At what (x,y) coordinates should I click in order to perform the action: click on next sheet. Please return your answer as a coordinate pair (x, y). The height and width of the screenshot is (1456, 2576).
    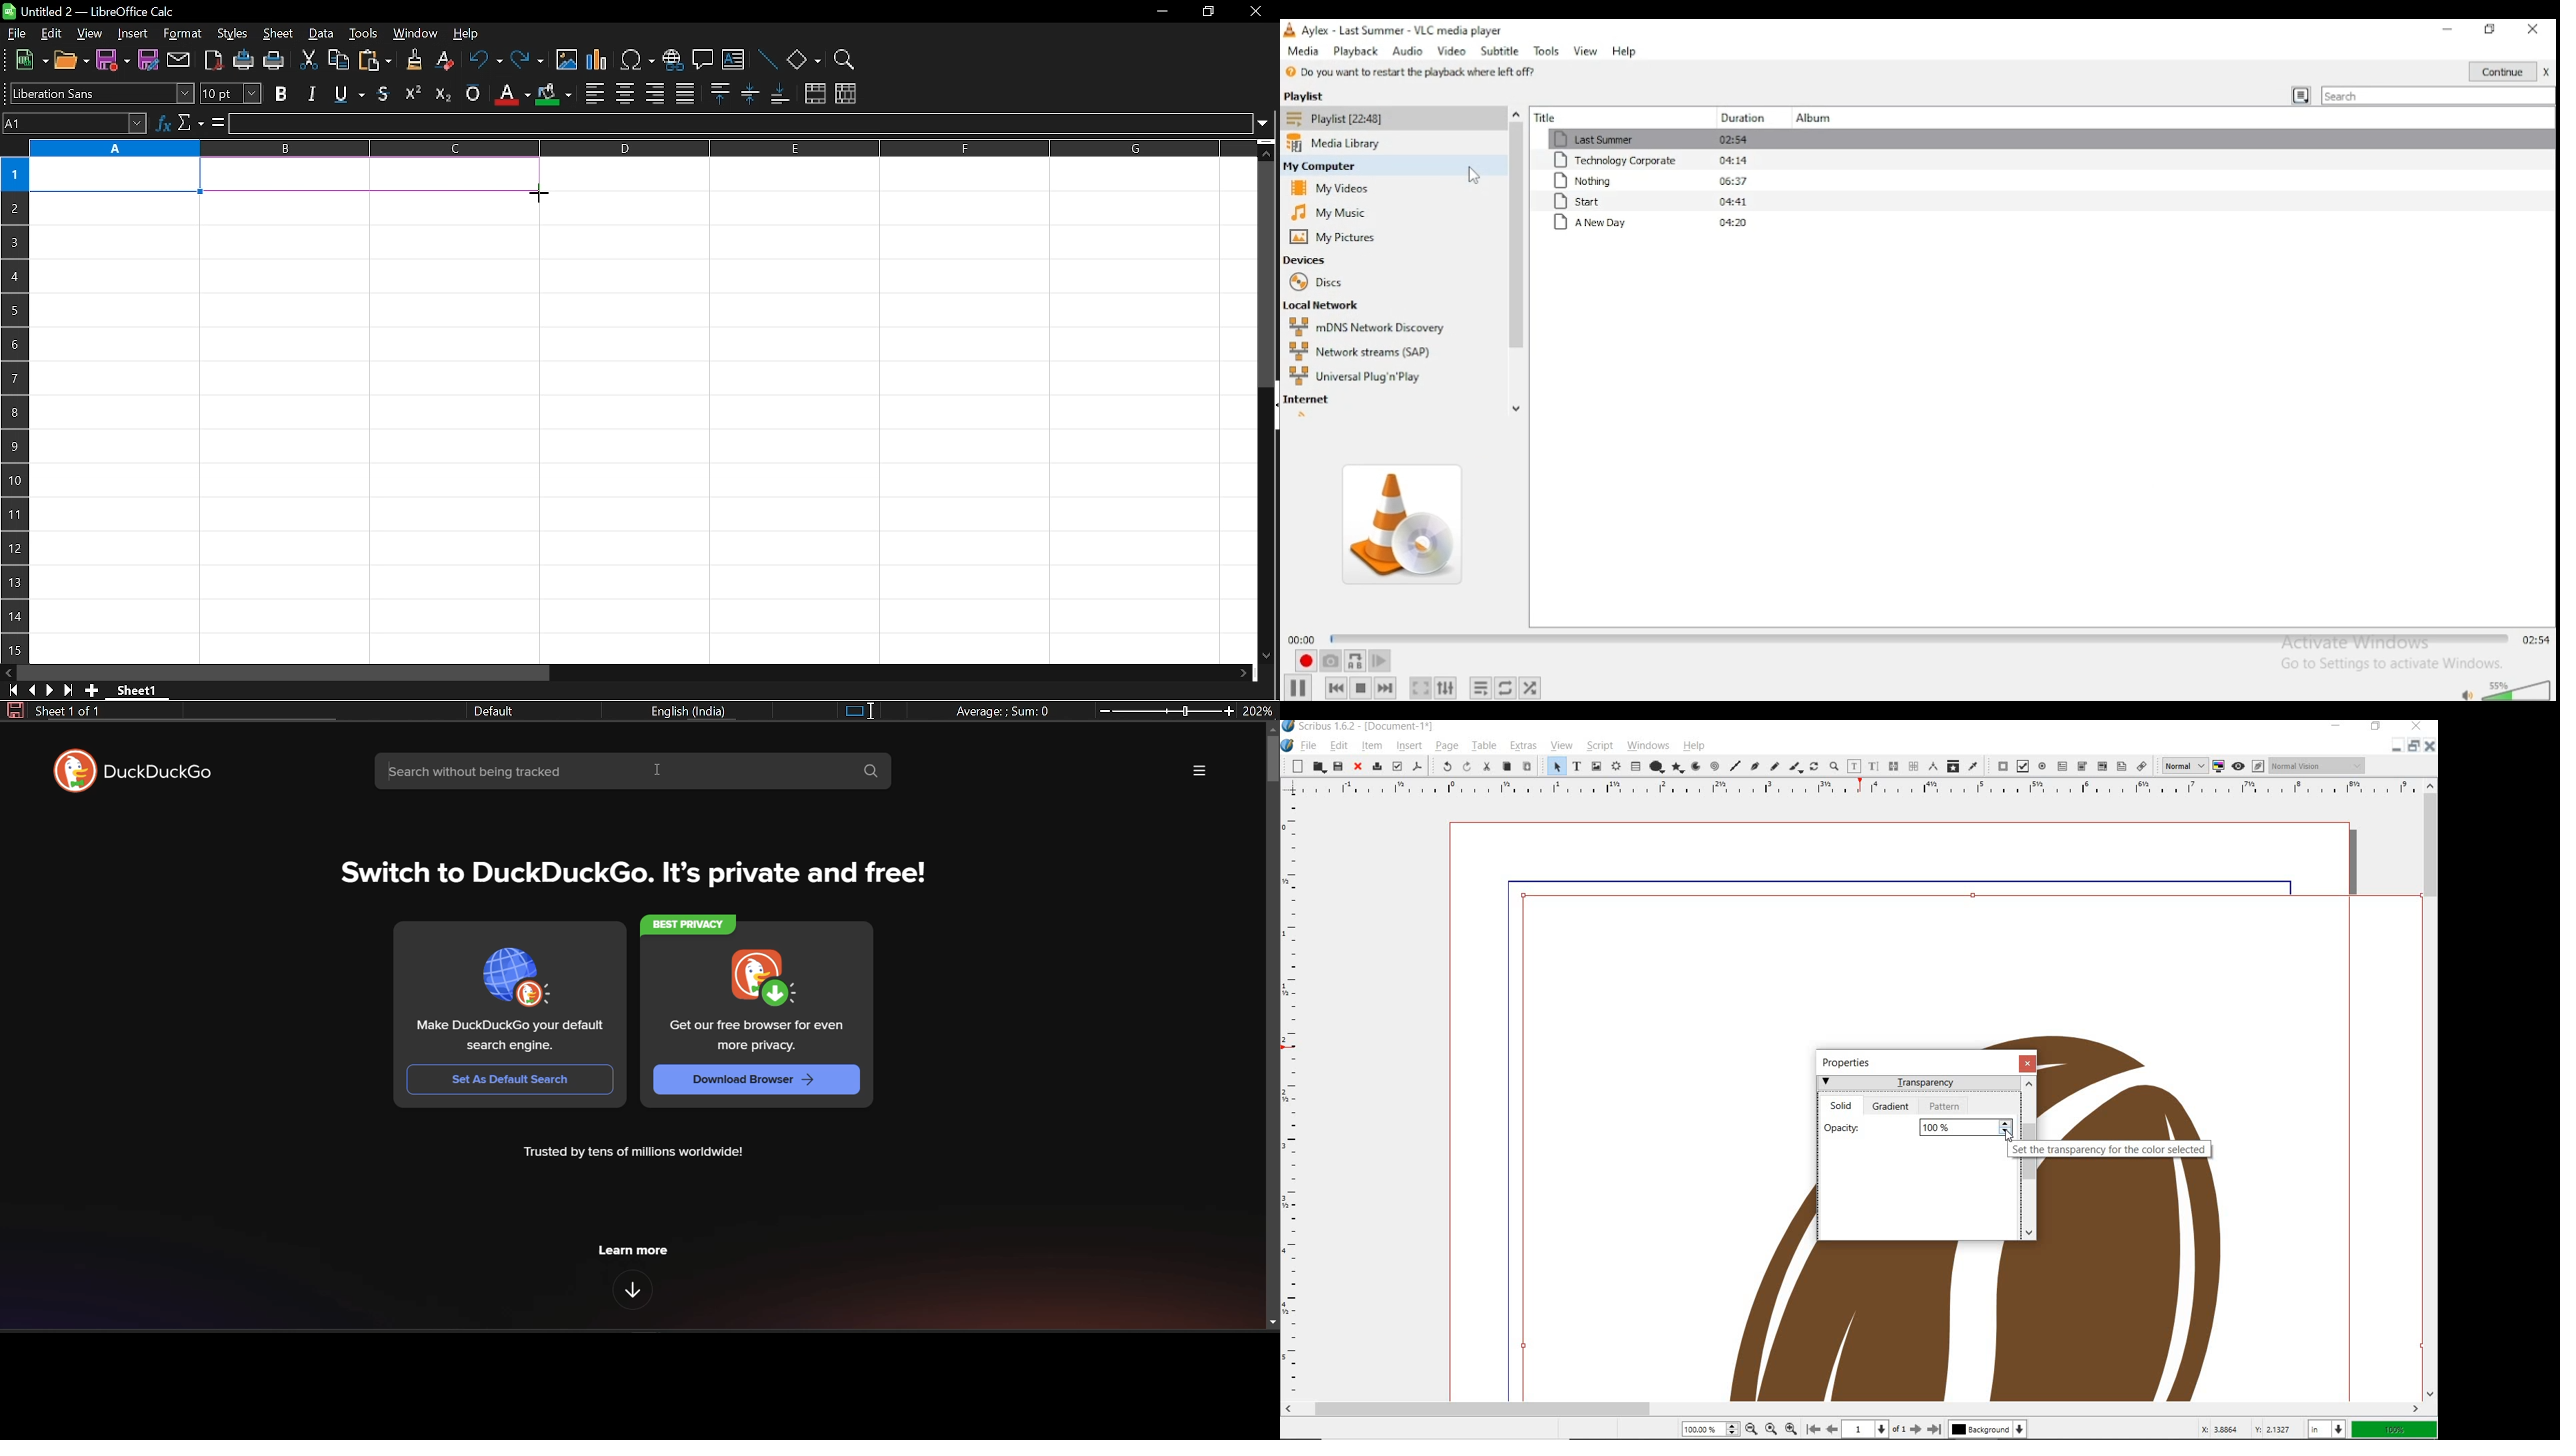
    Looking at the image, I should click on (48, 690).